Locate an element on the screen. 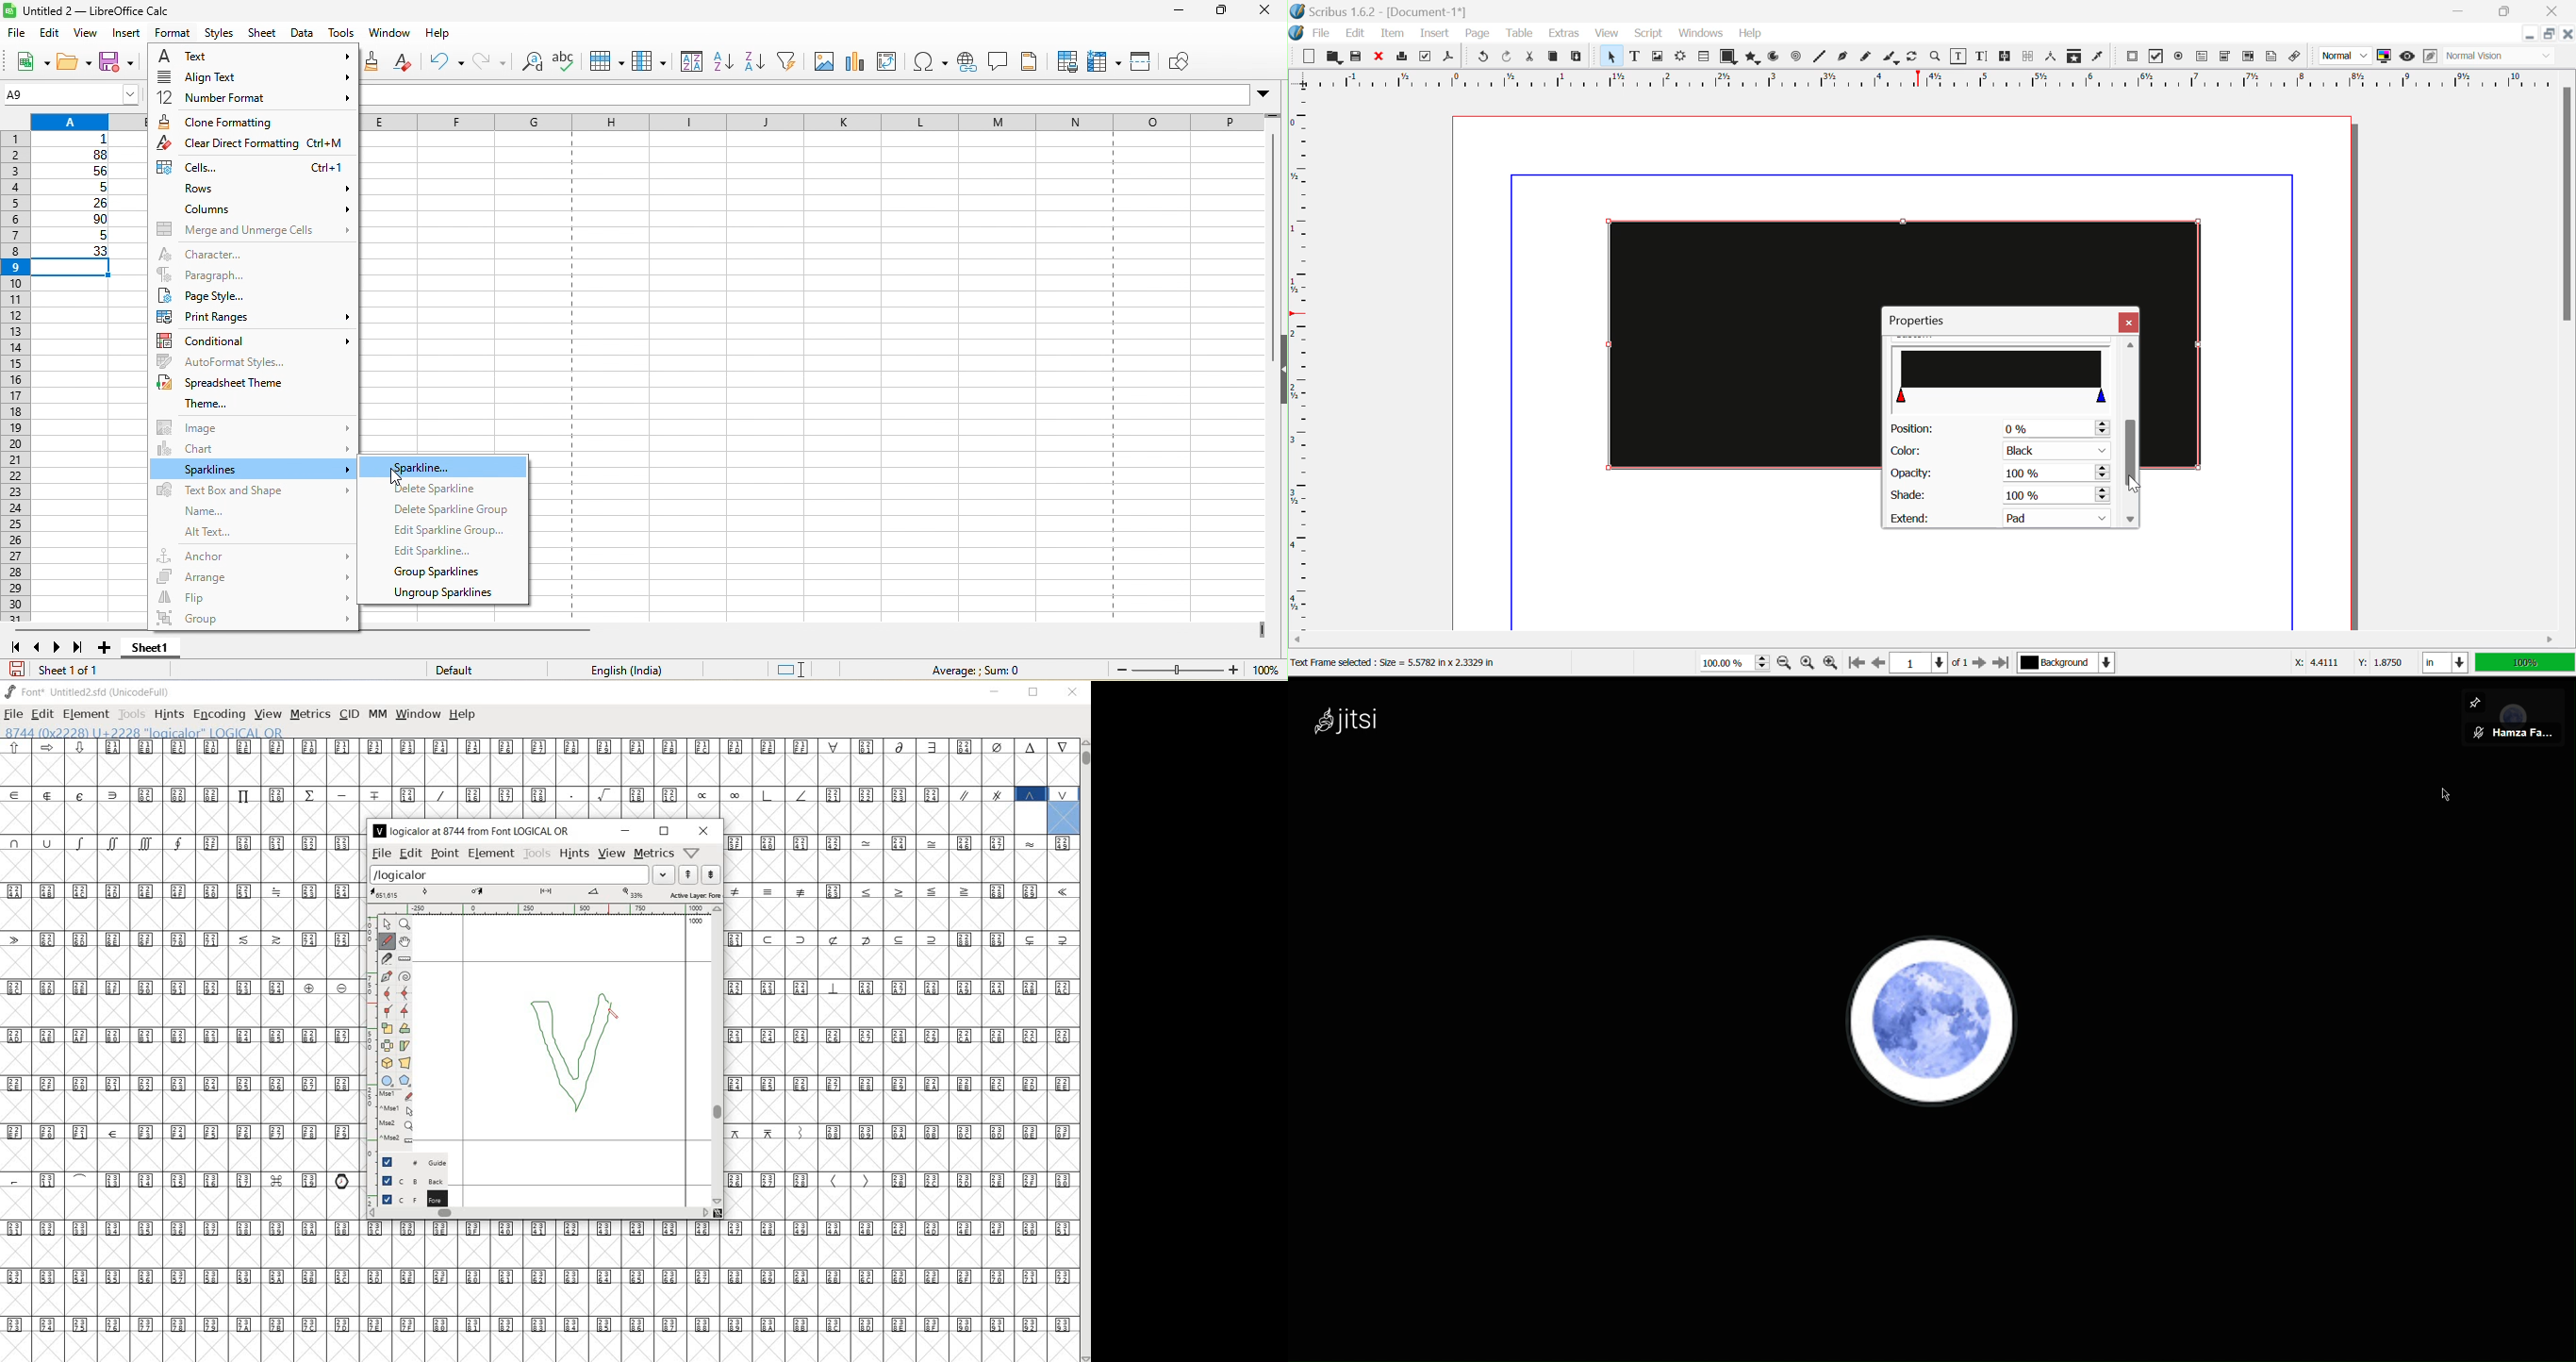 The height and width of the screenshot is (1372, 2576). Render Frame is located at coordinates (1680, 58).